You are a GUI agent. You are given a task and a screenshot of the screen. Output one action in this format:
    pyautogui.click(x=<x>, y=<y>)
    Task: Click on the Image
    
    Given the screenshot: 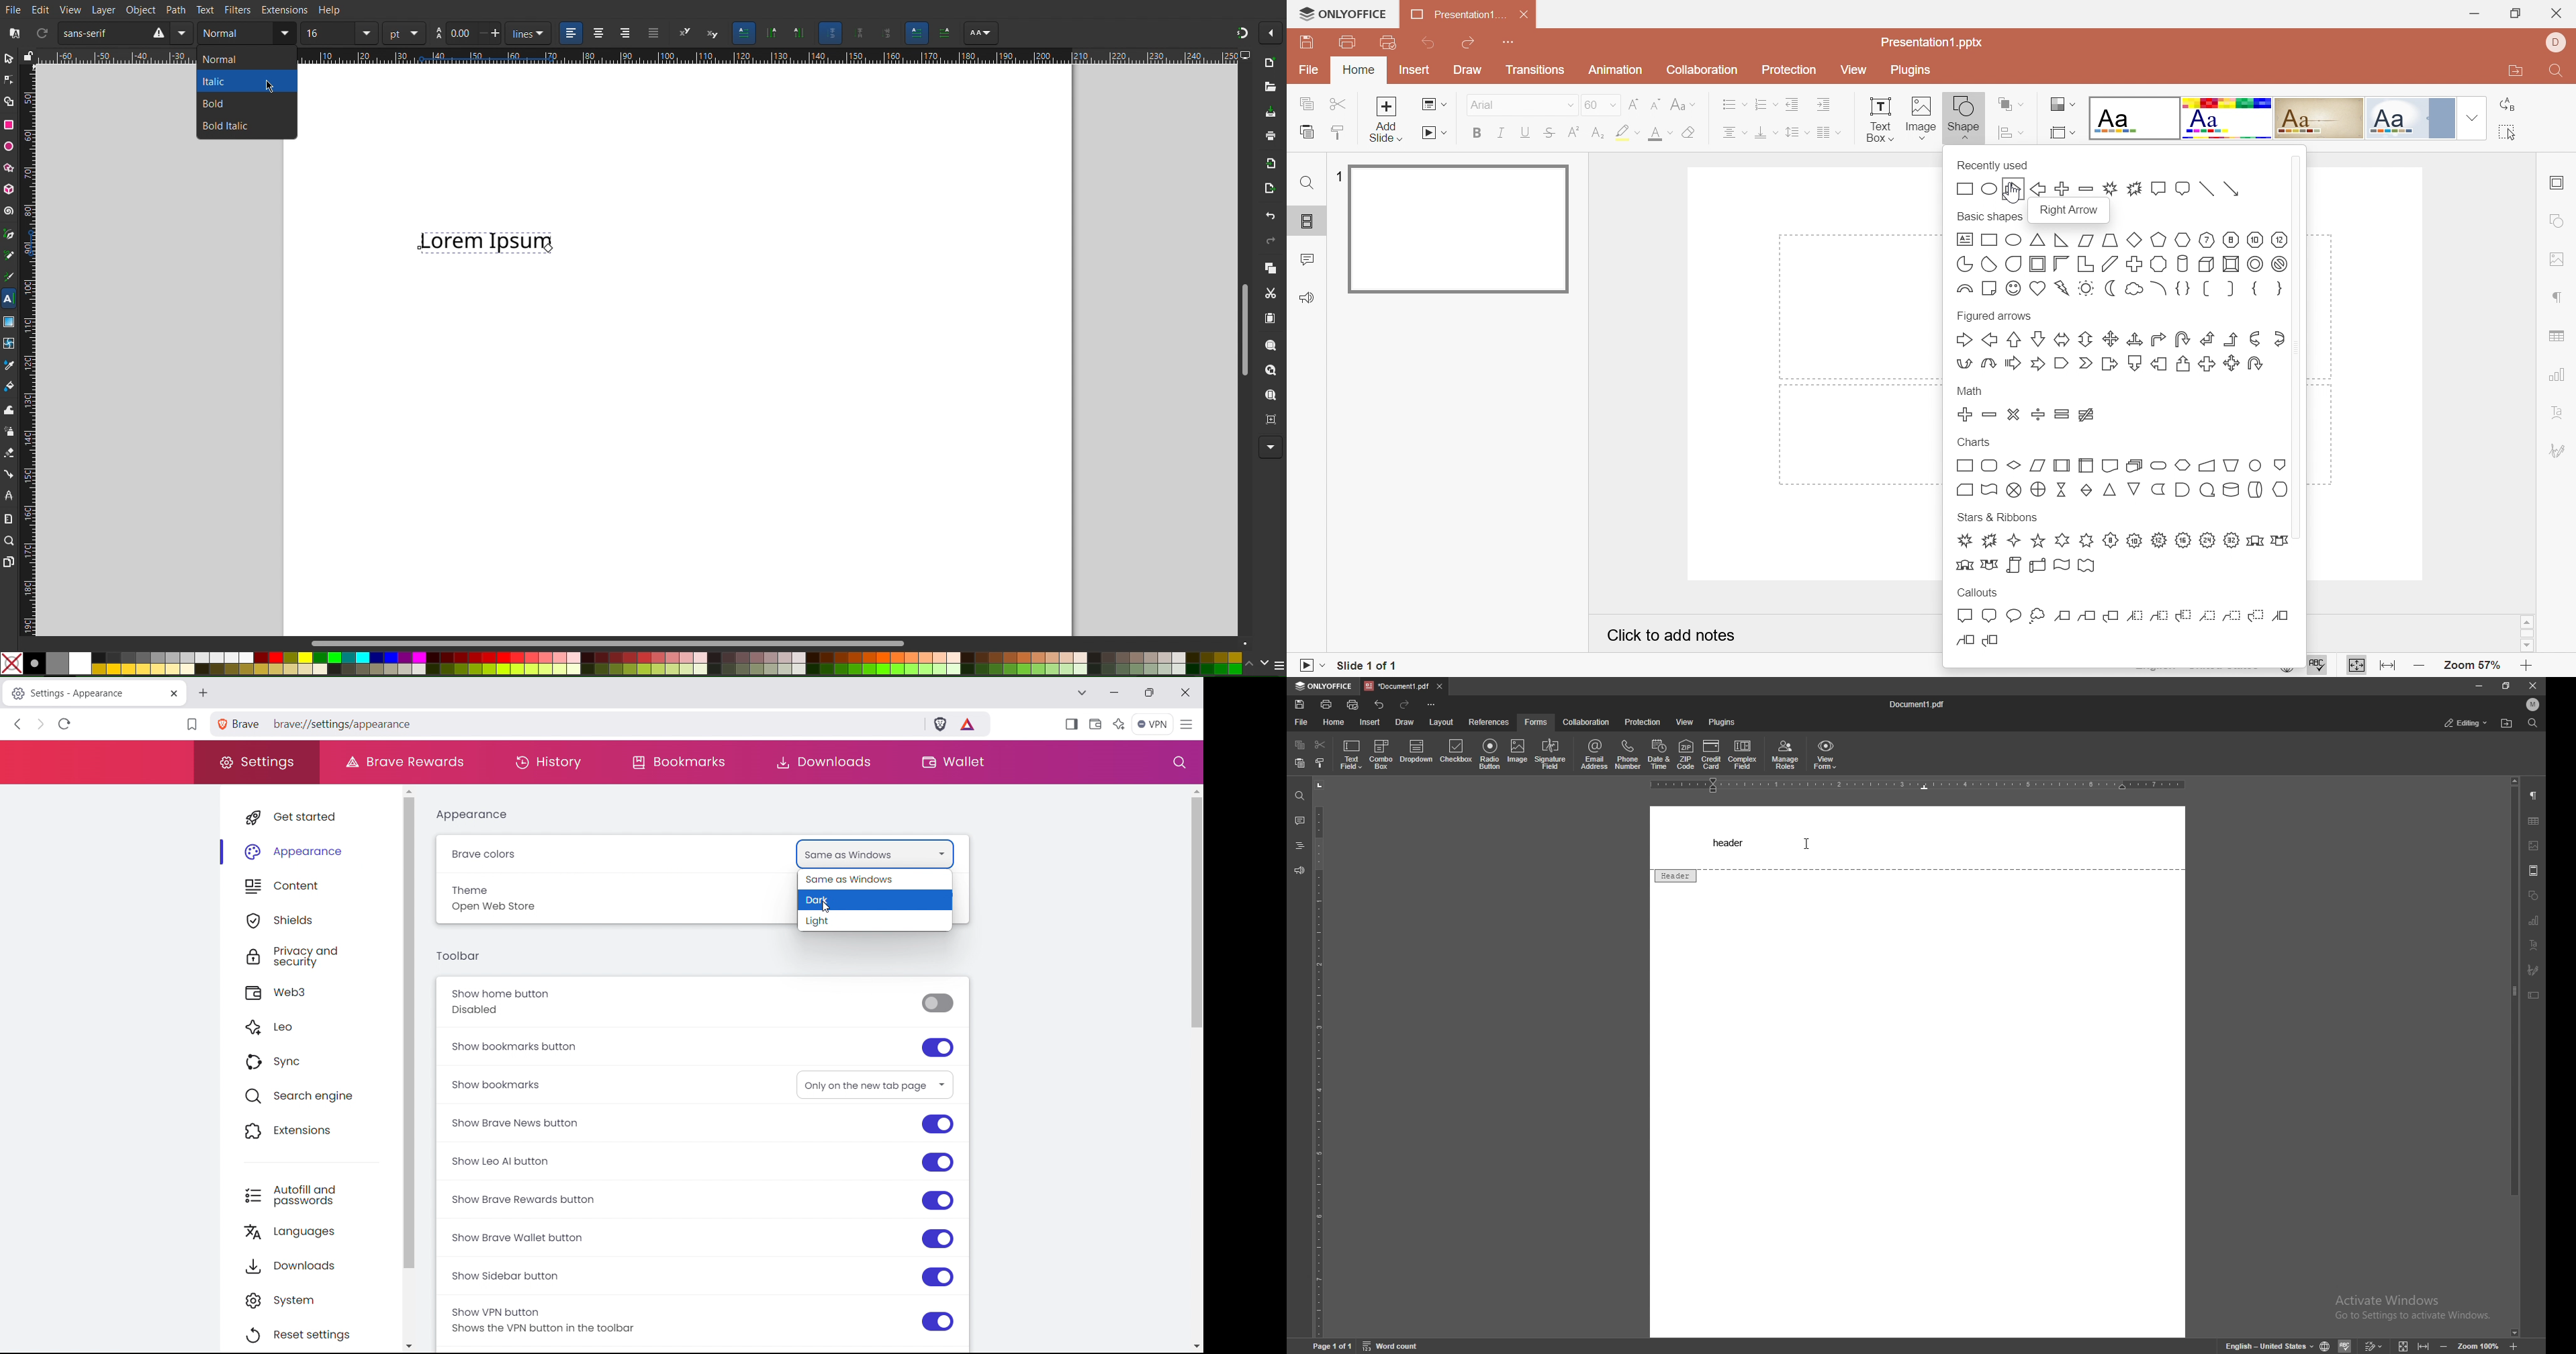 What is the action you would take?
    pyautogui.click(x=1919, y=118)
    